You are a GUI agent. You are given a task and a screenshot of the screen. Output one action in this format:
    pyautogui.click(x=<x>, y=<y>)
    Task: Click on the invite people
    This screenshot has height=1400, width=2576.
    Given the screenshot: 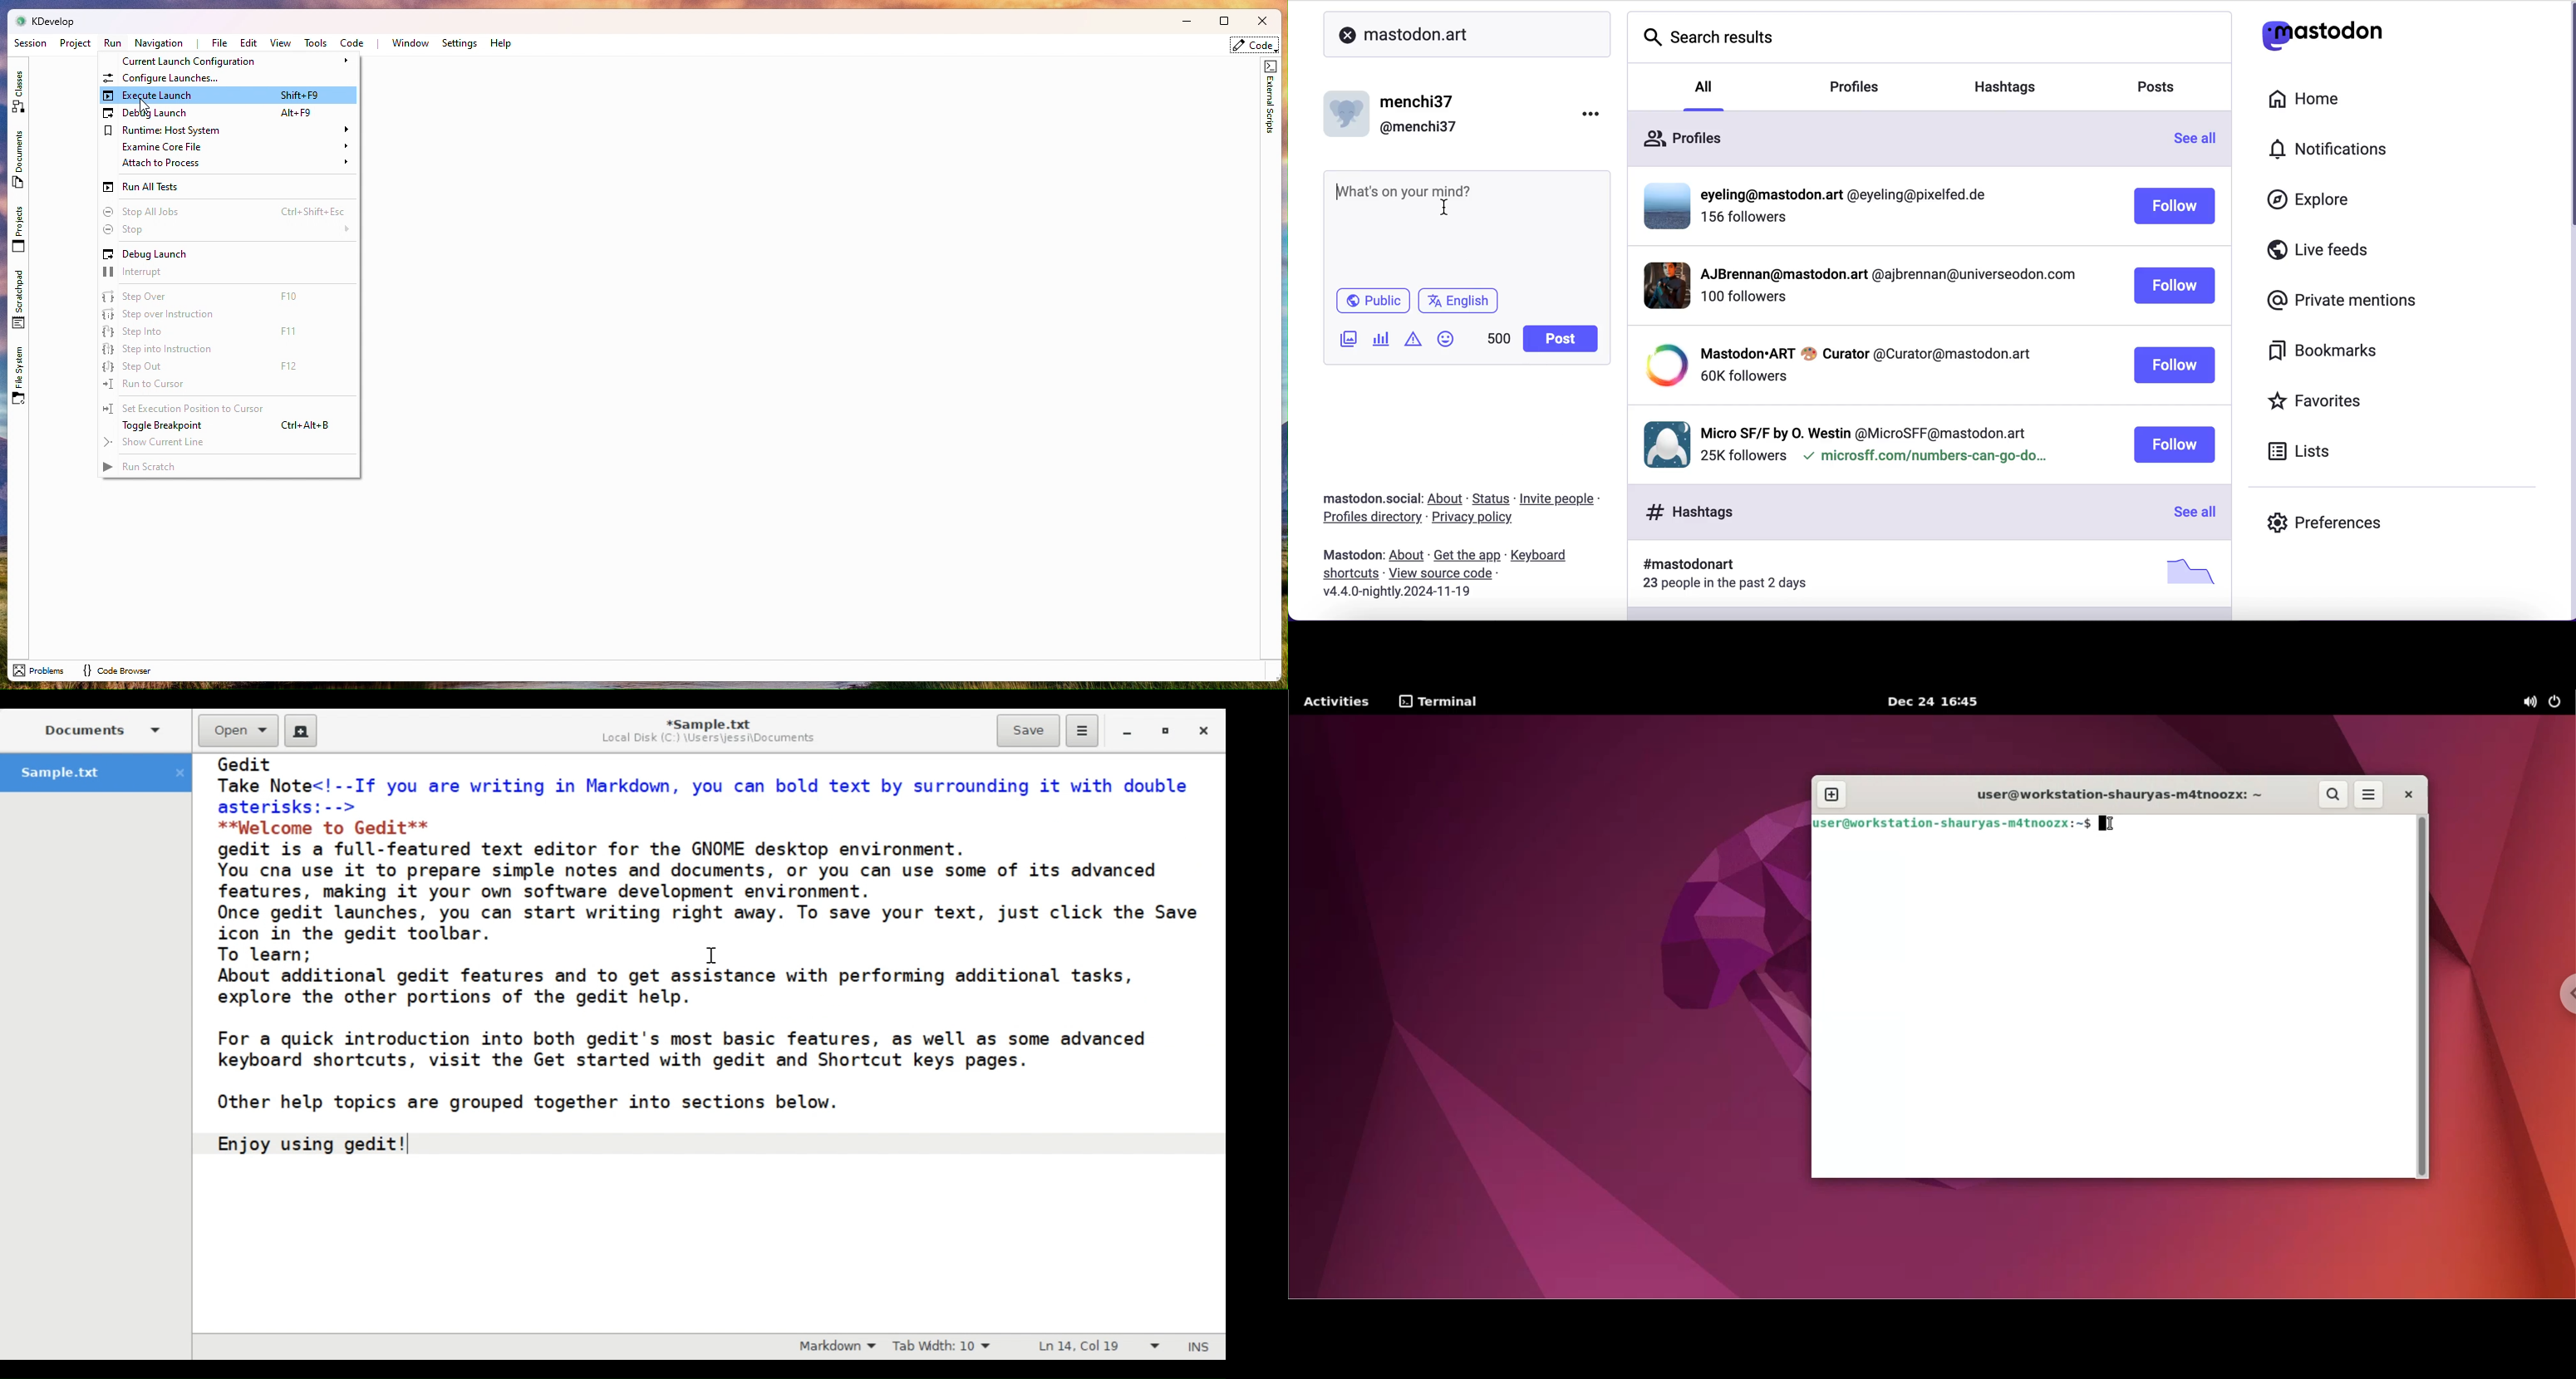 What is the action you would take?
    pyautogui.click(x=1563, y=500)
    